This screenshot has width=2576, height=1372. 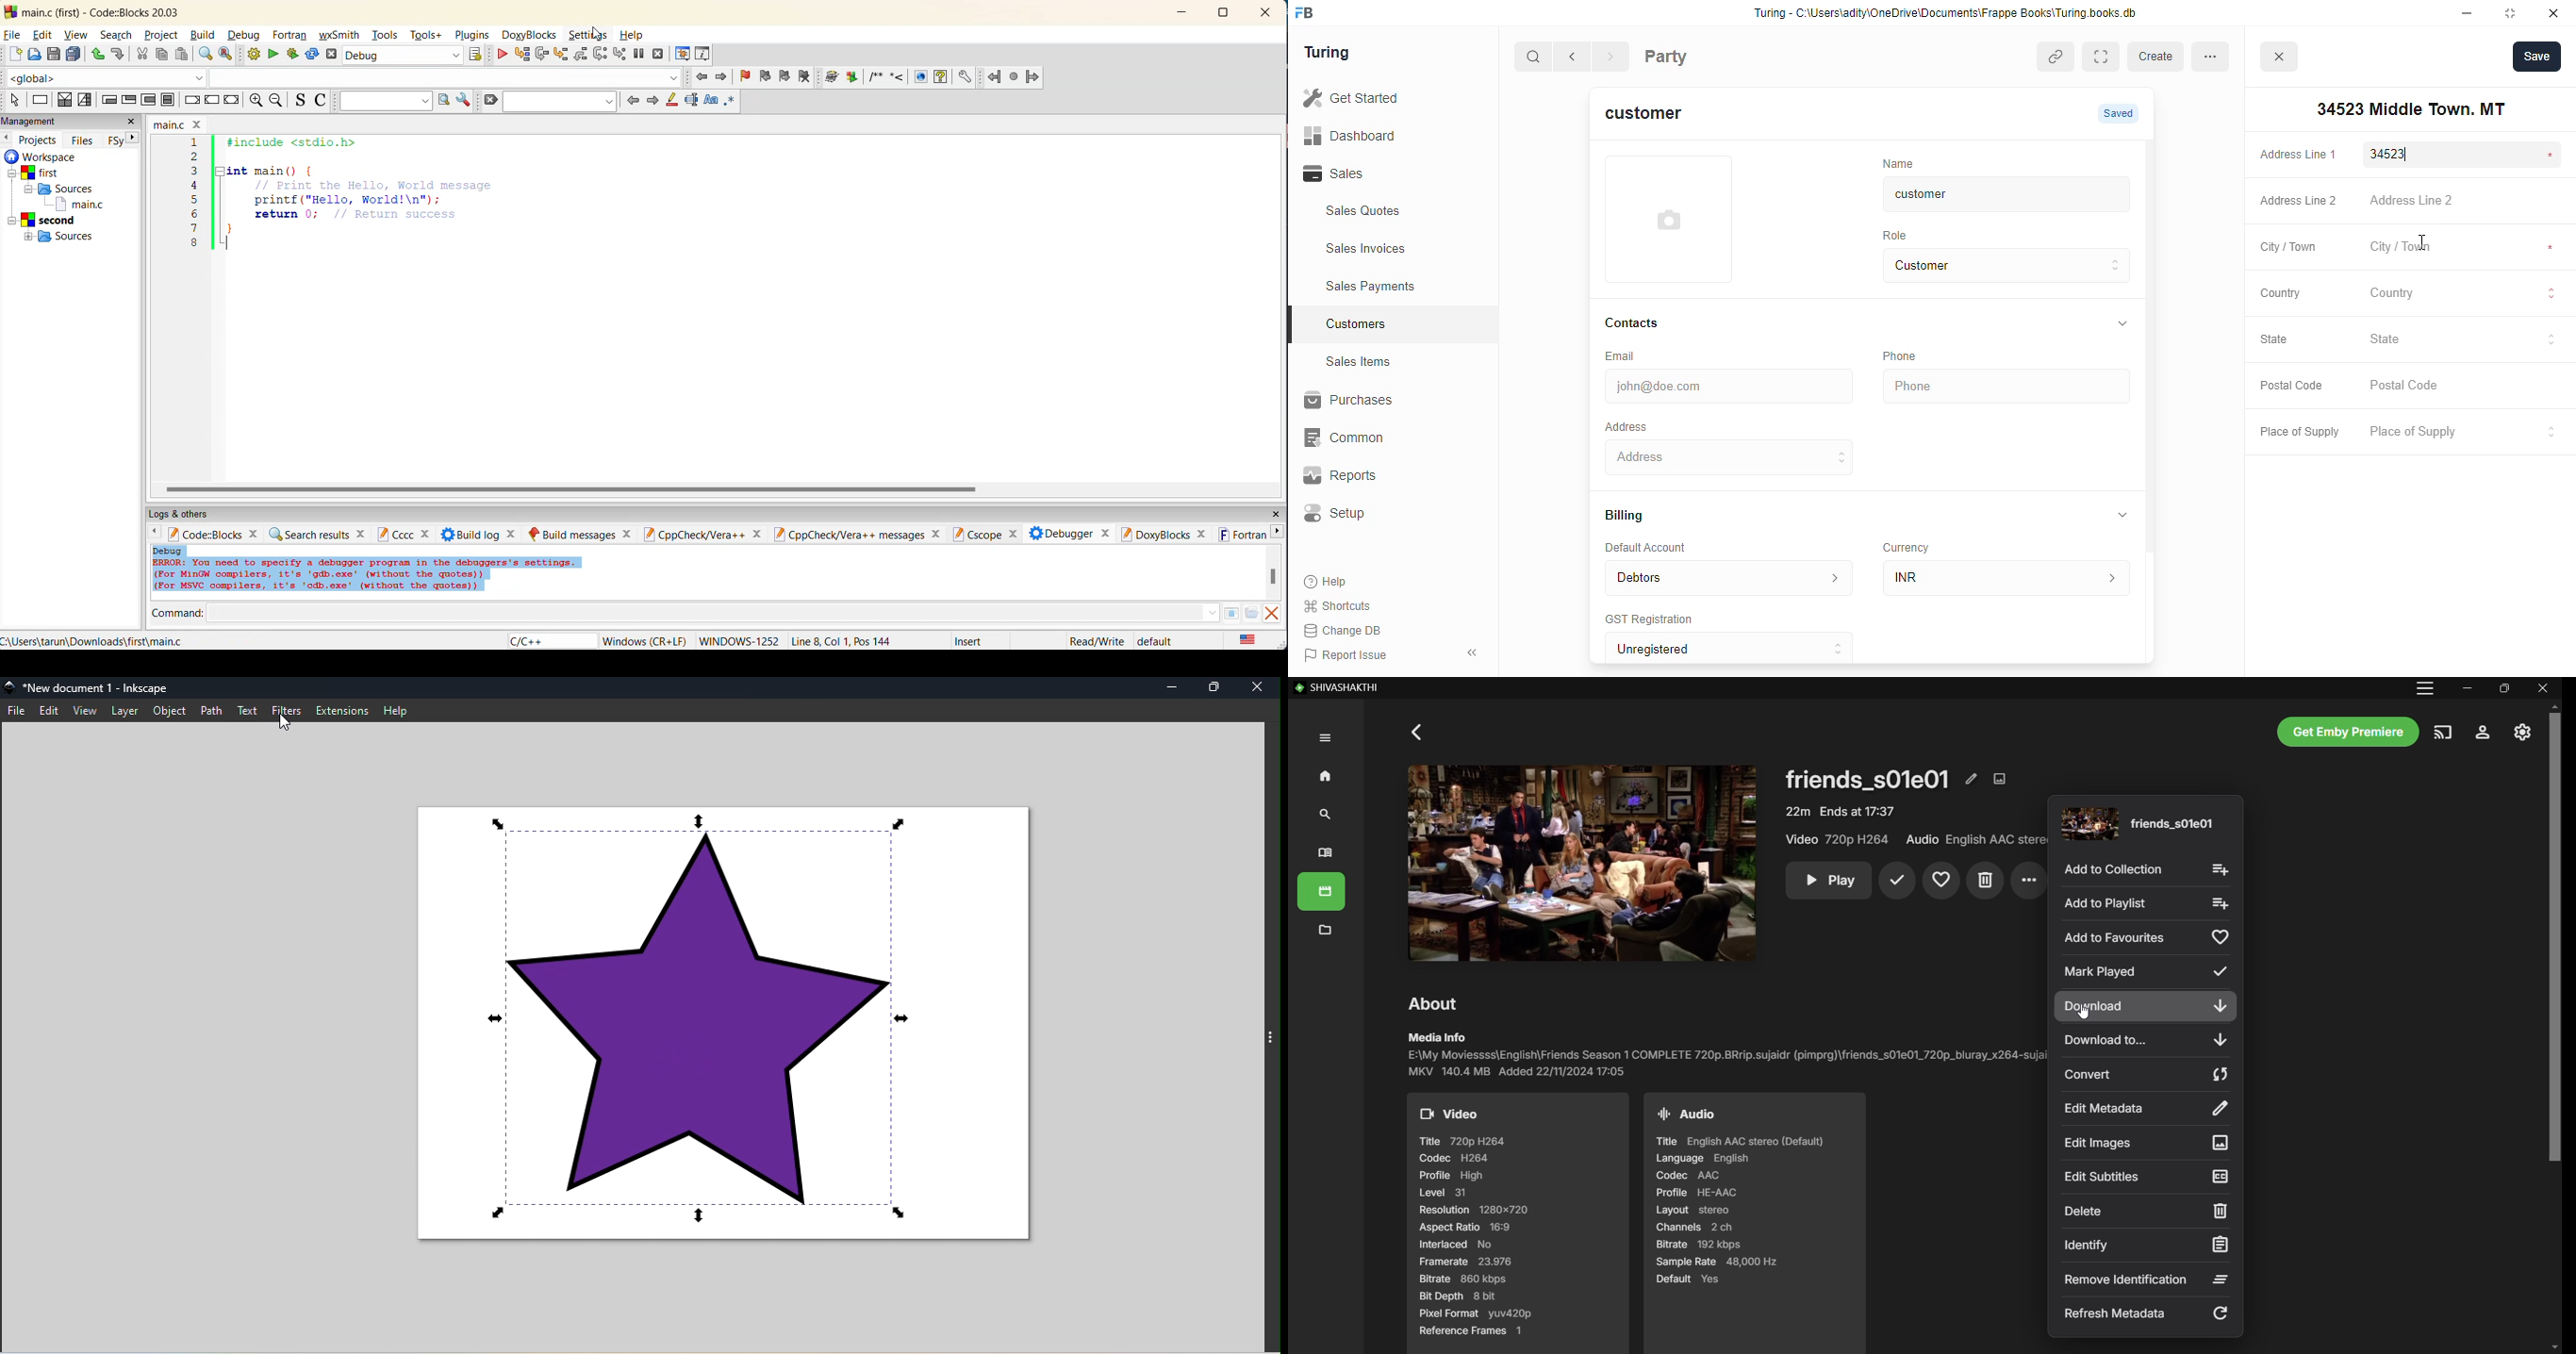 I want to click on toggle bookmarks, so click(x=746, y=77).